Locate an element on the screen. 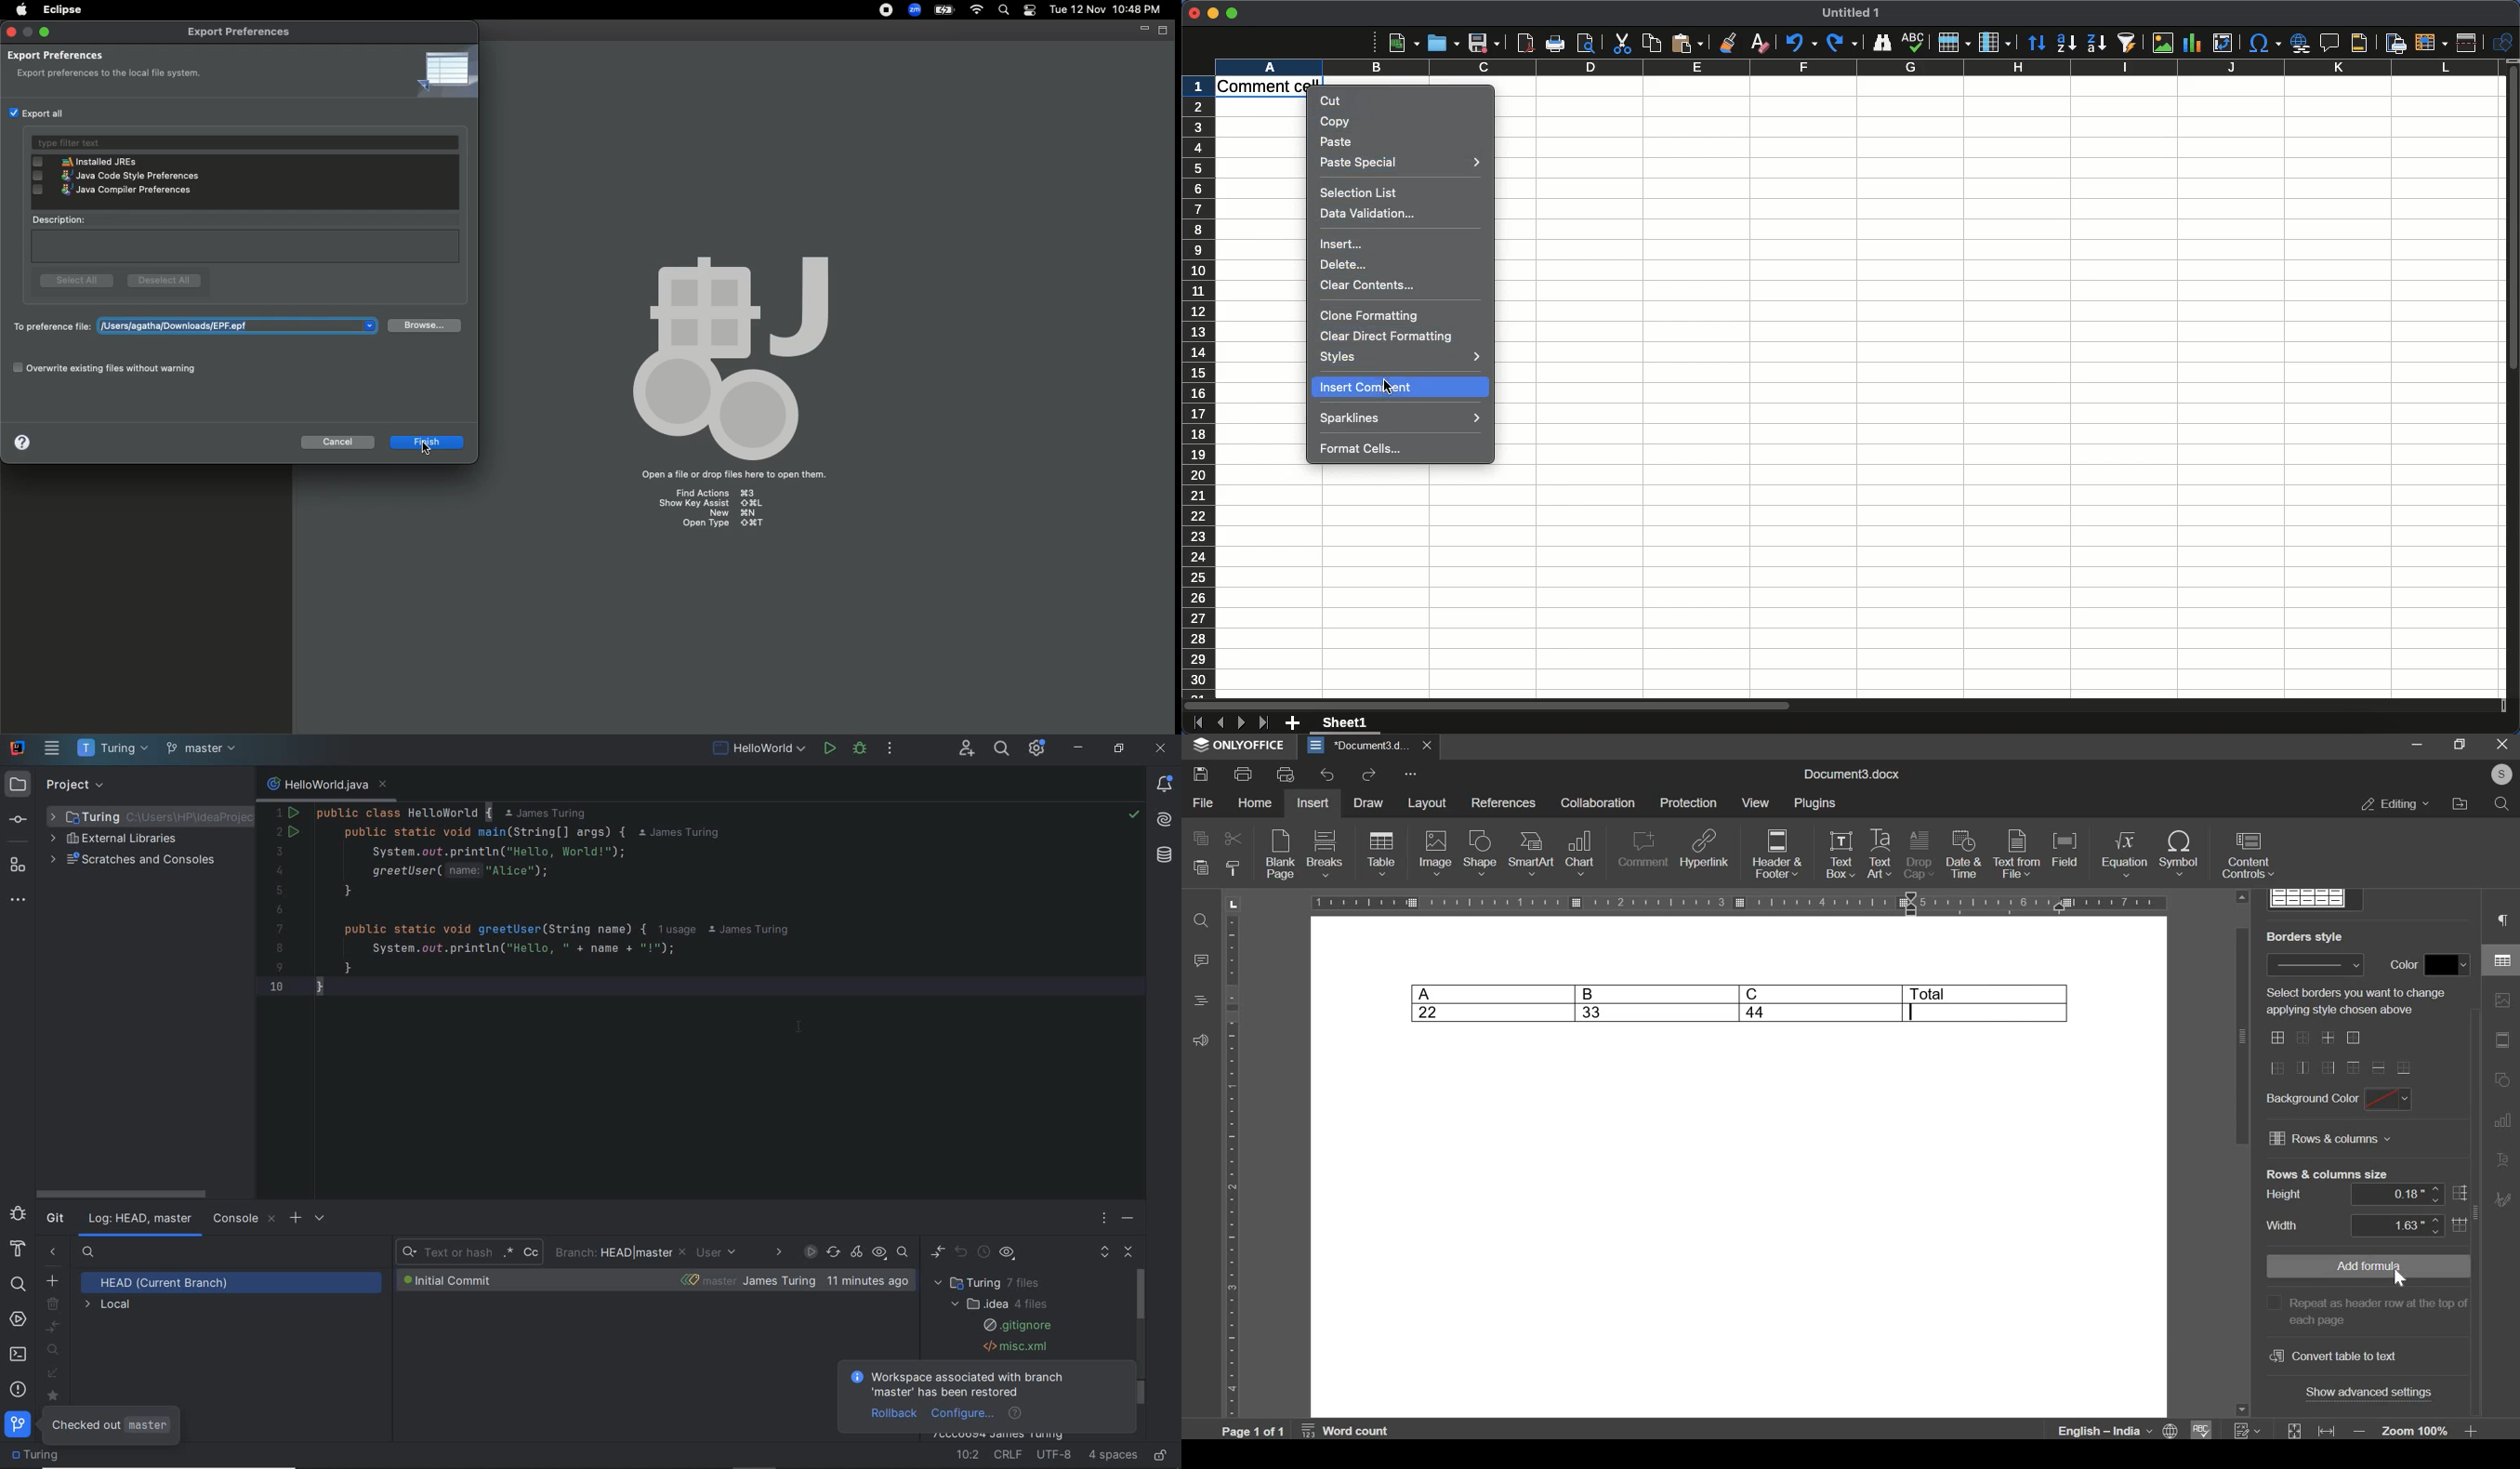  Description is located at coordinates (245, 237).